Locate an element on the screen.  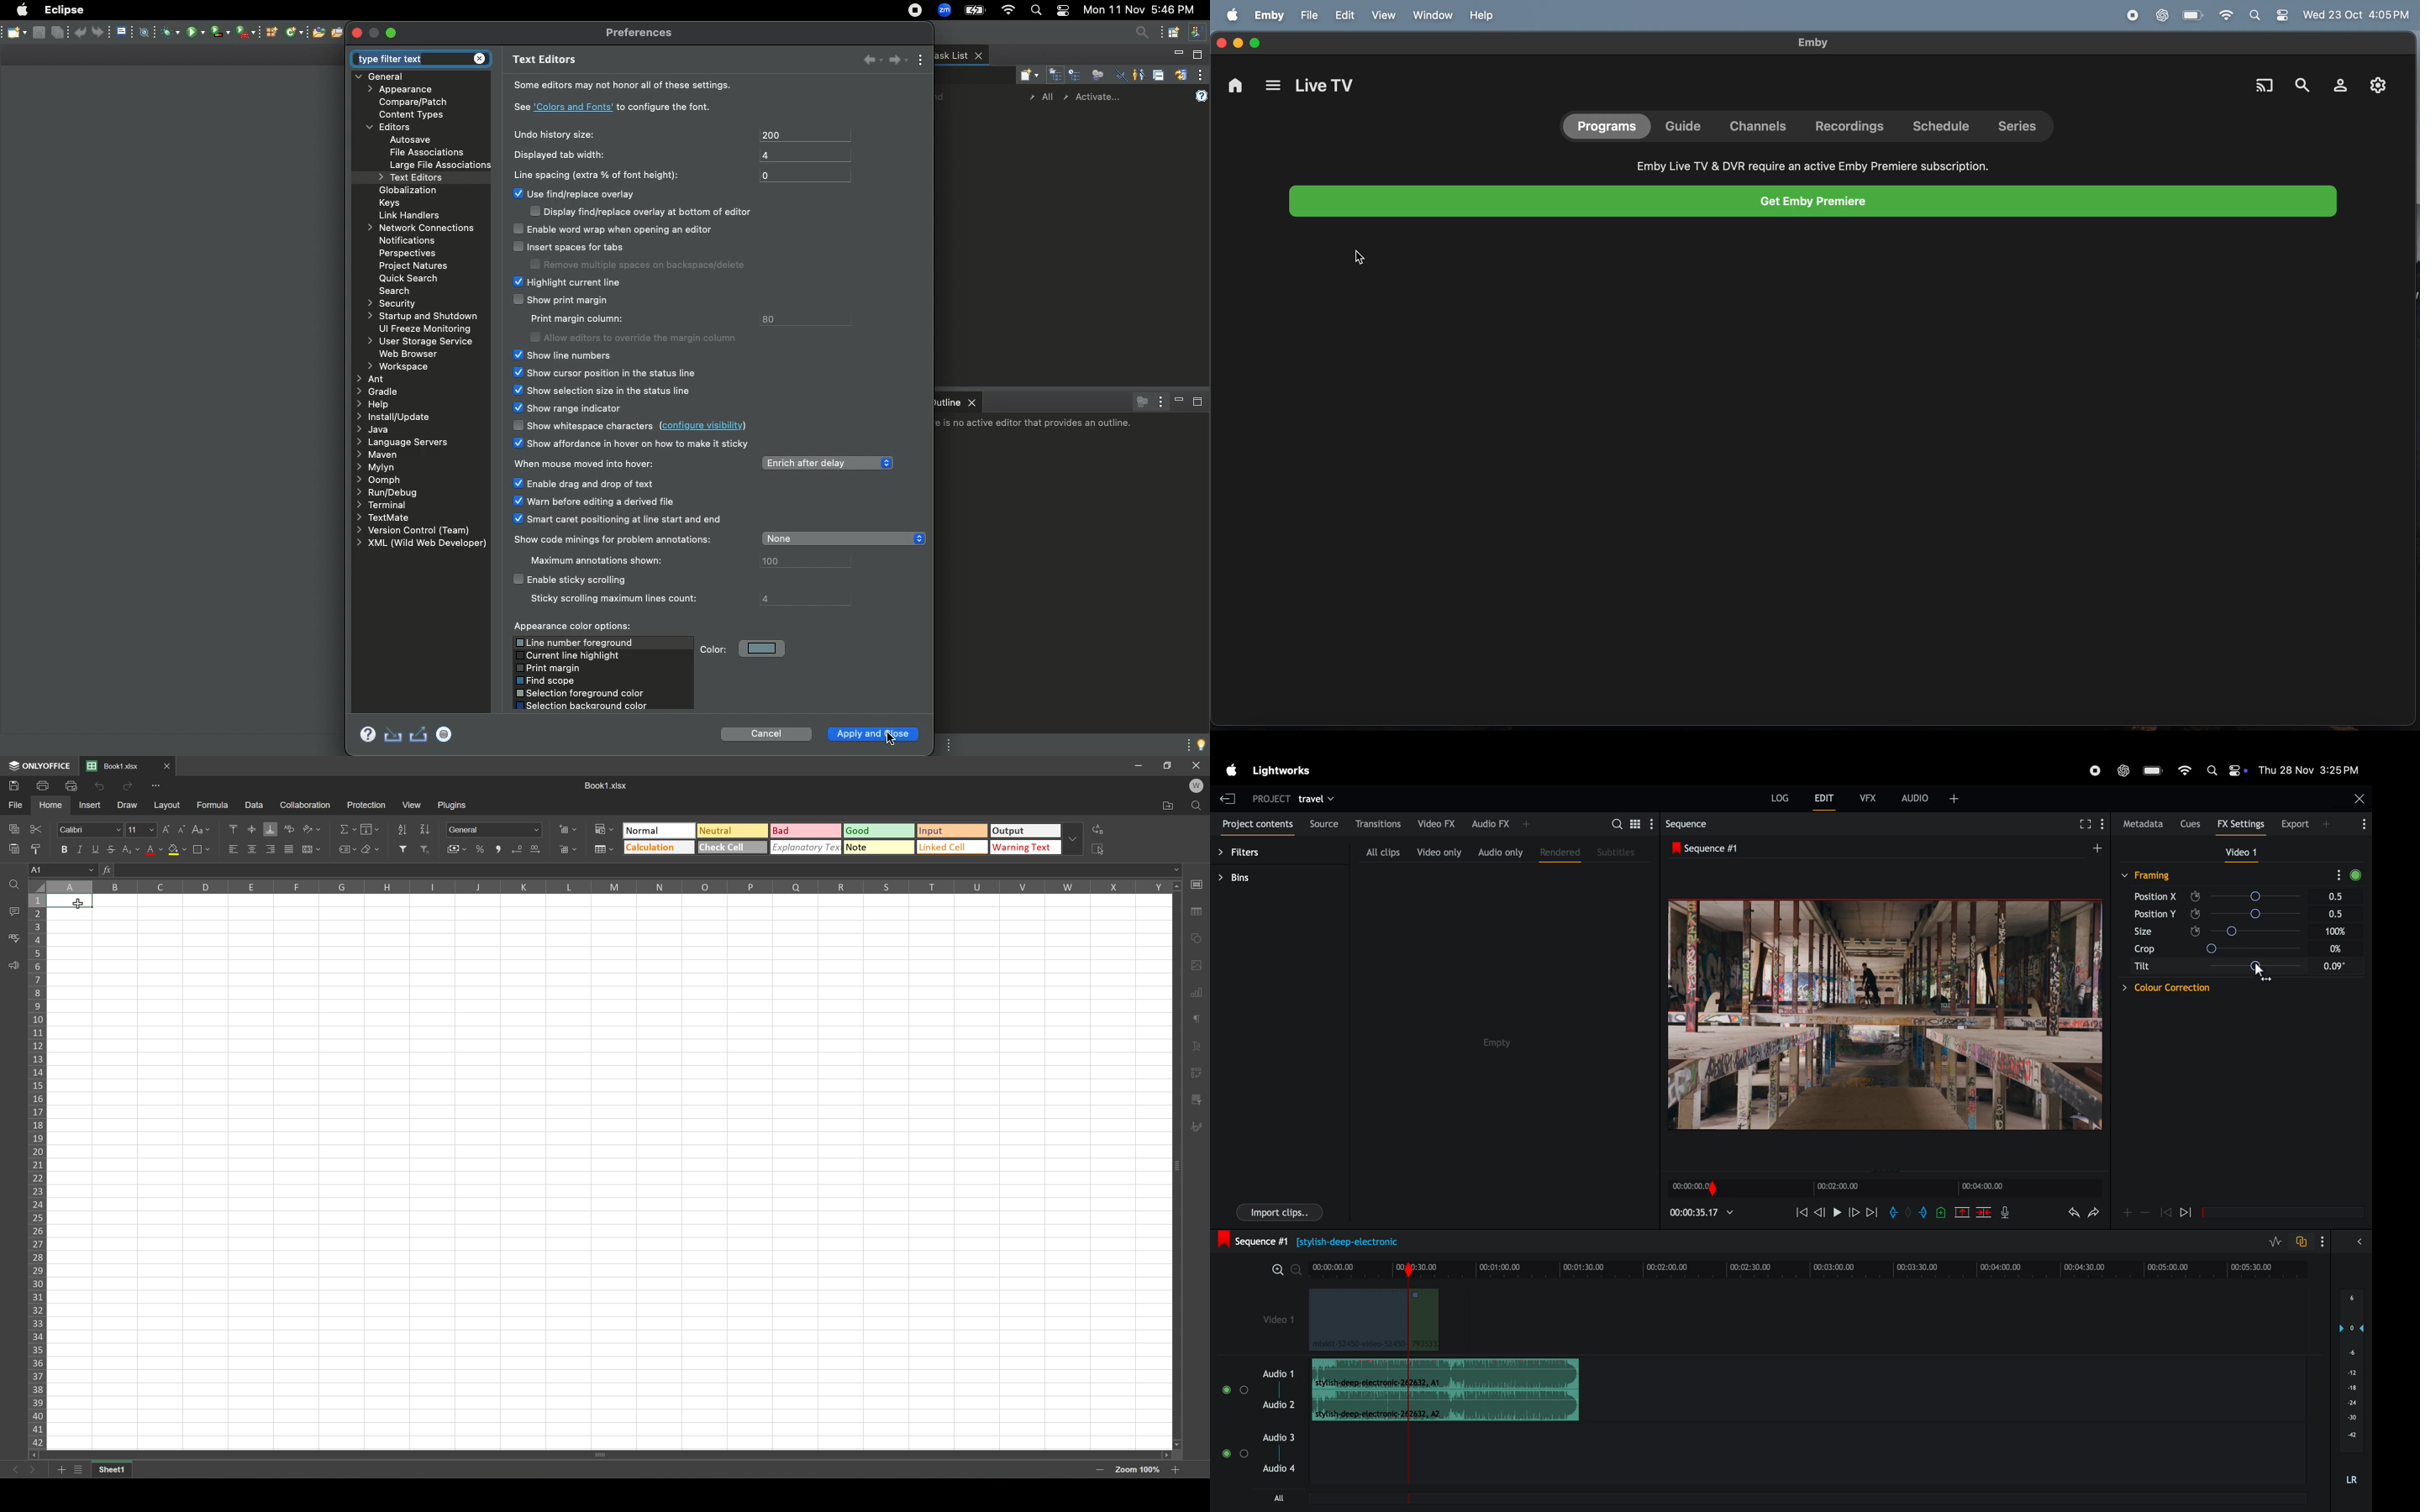
audio 1 is located at coordinates (1278, 1374).